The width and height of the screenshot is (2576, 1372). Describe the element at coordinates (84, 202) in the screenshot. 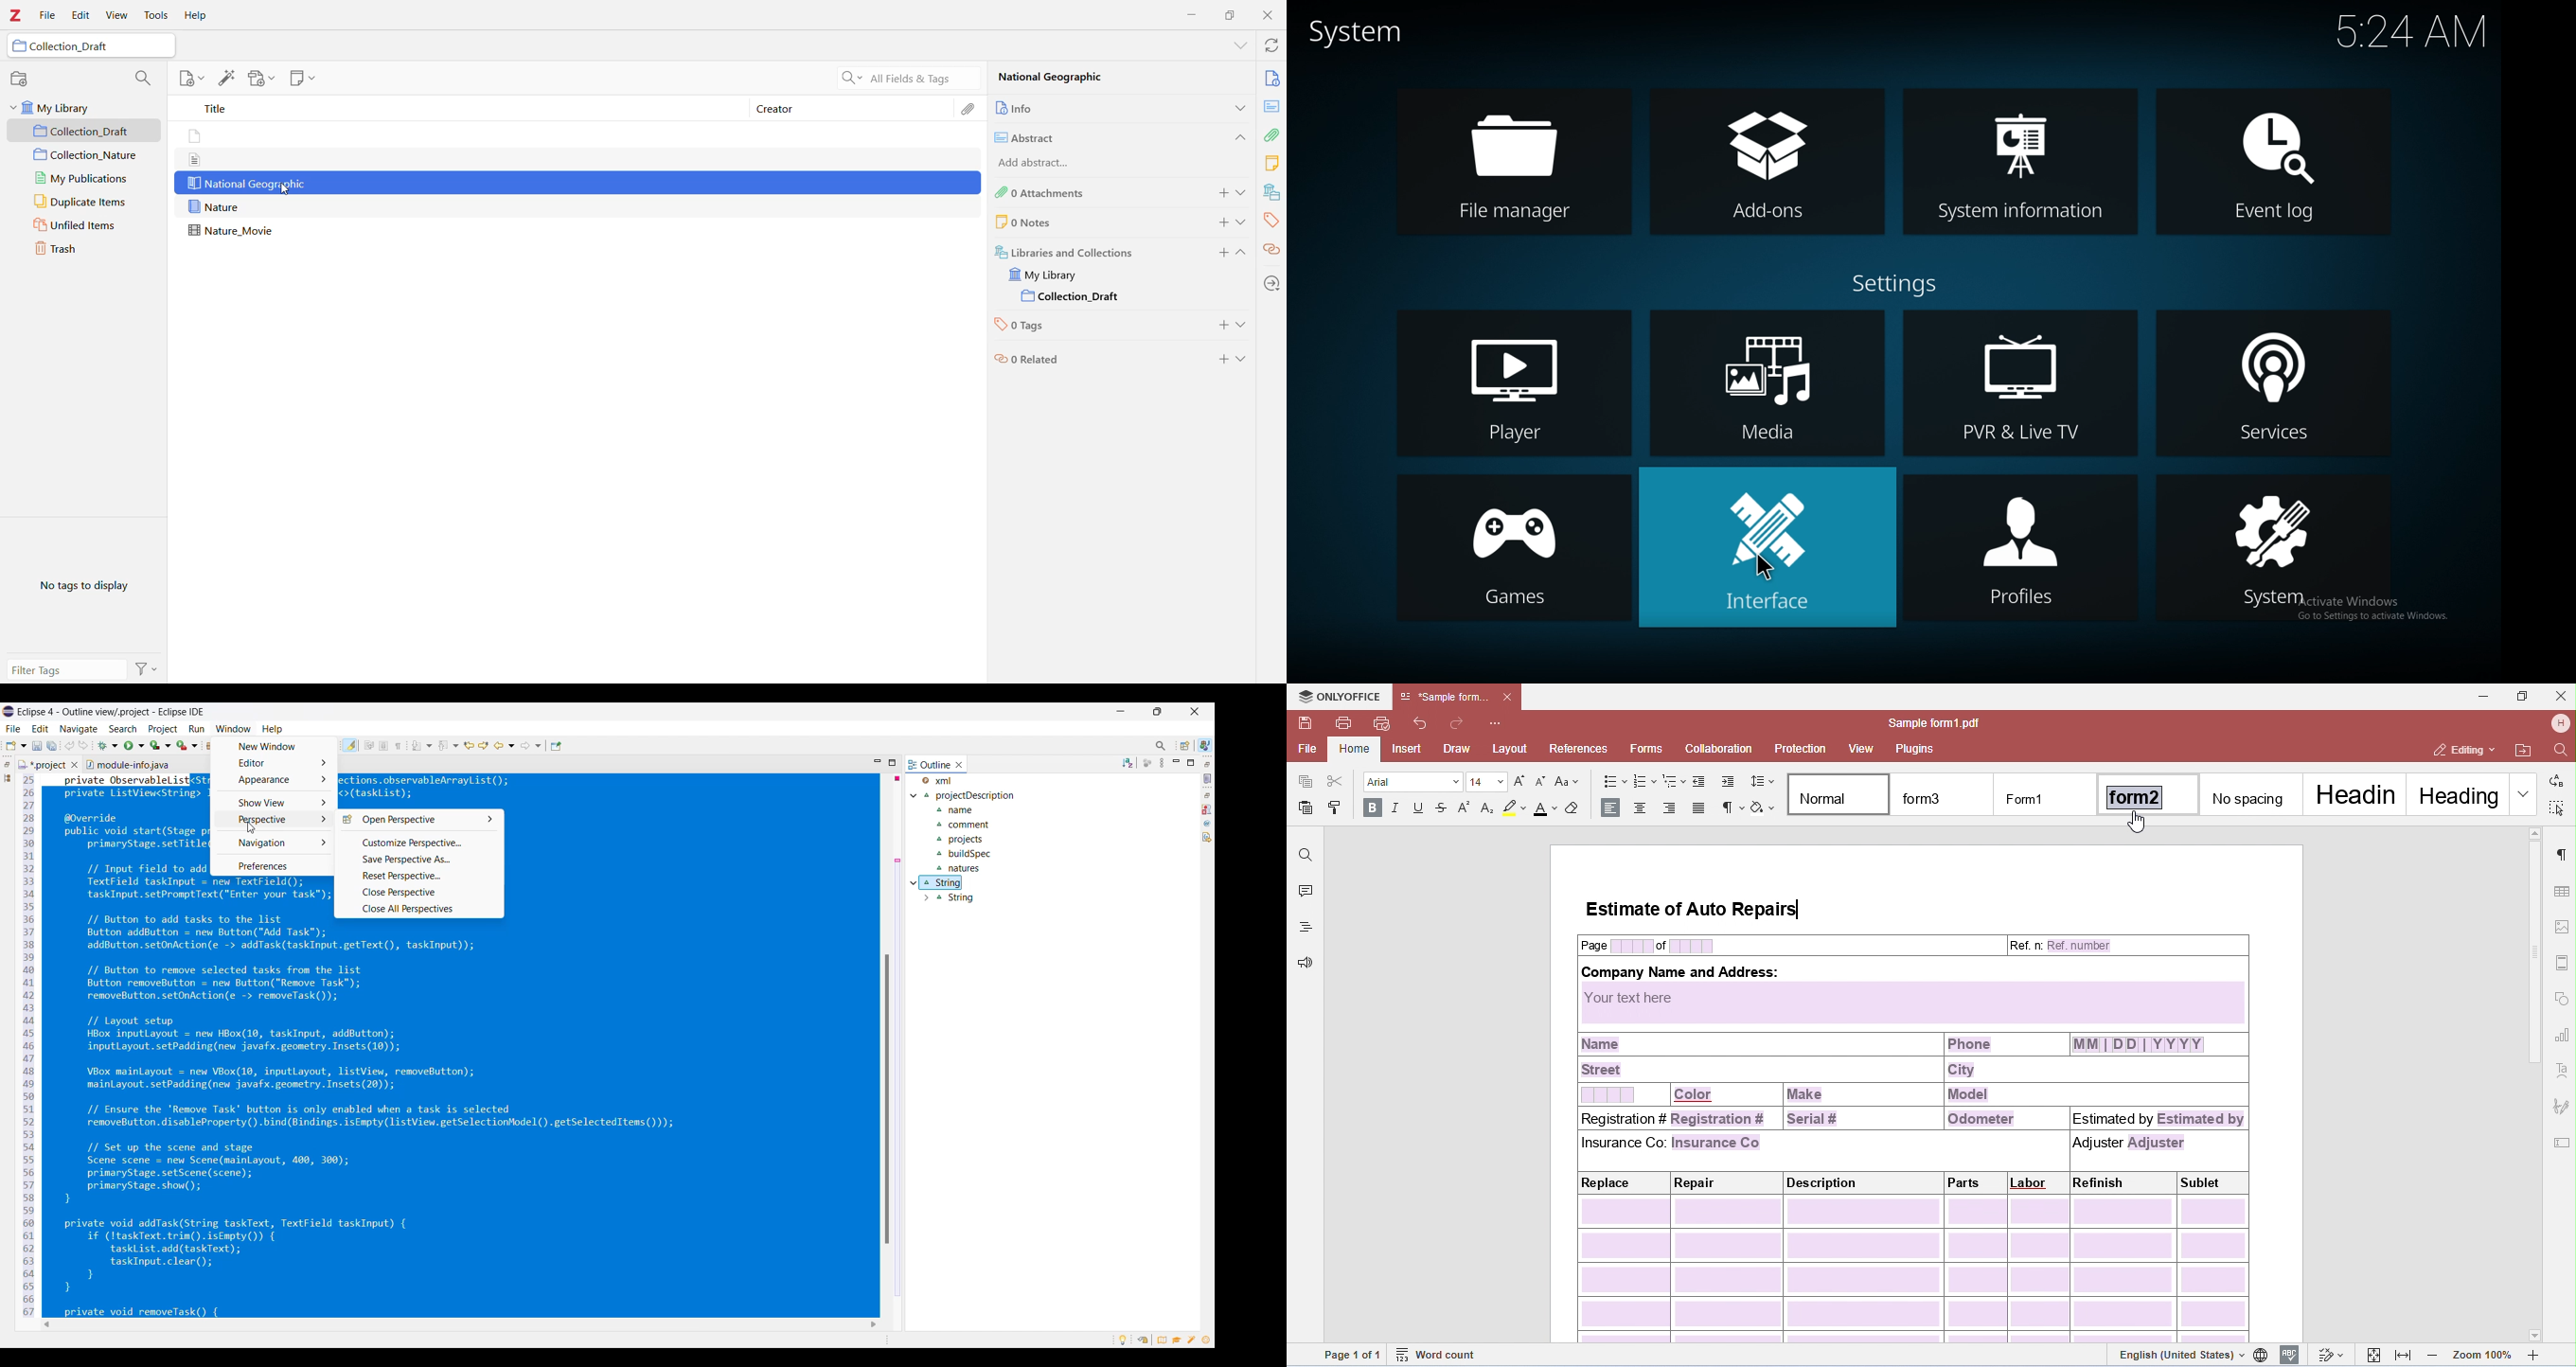

I see `Duplicate Items` at that location.